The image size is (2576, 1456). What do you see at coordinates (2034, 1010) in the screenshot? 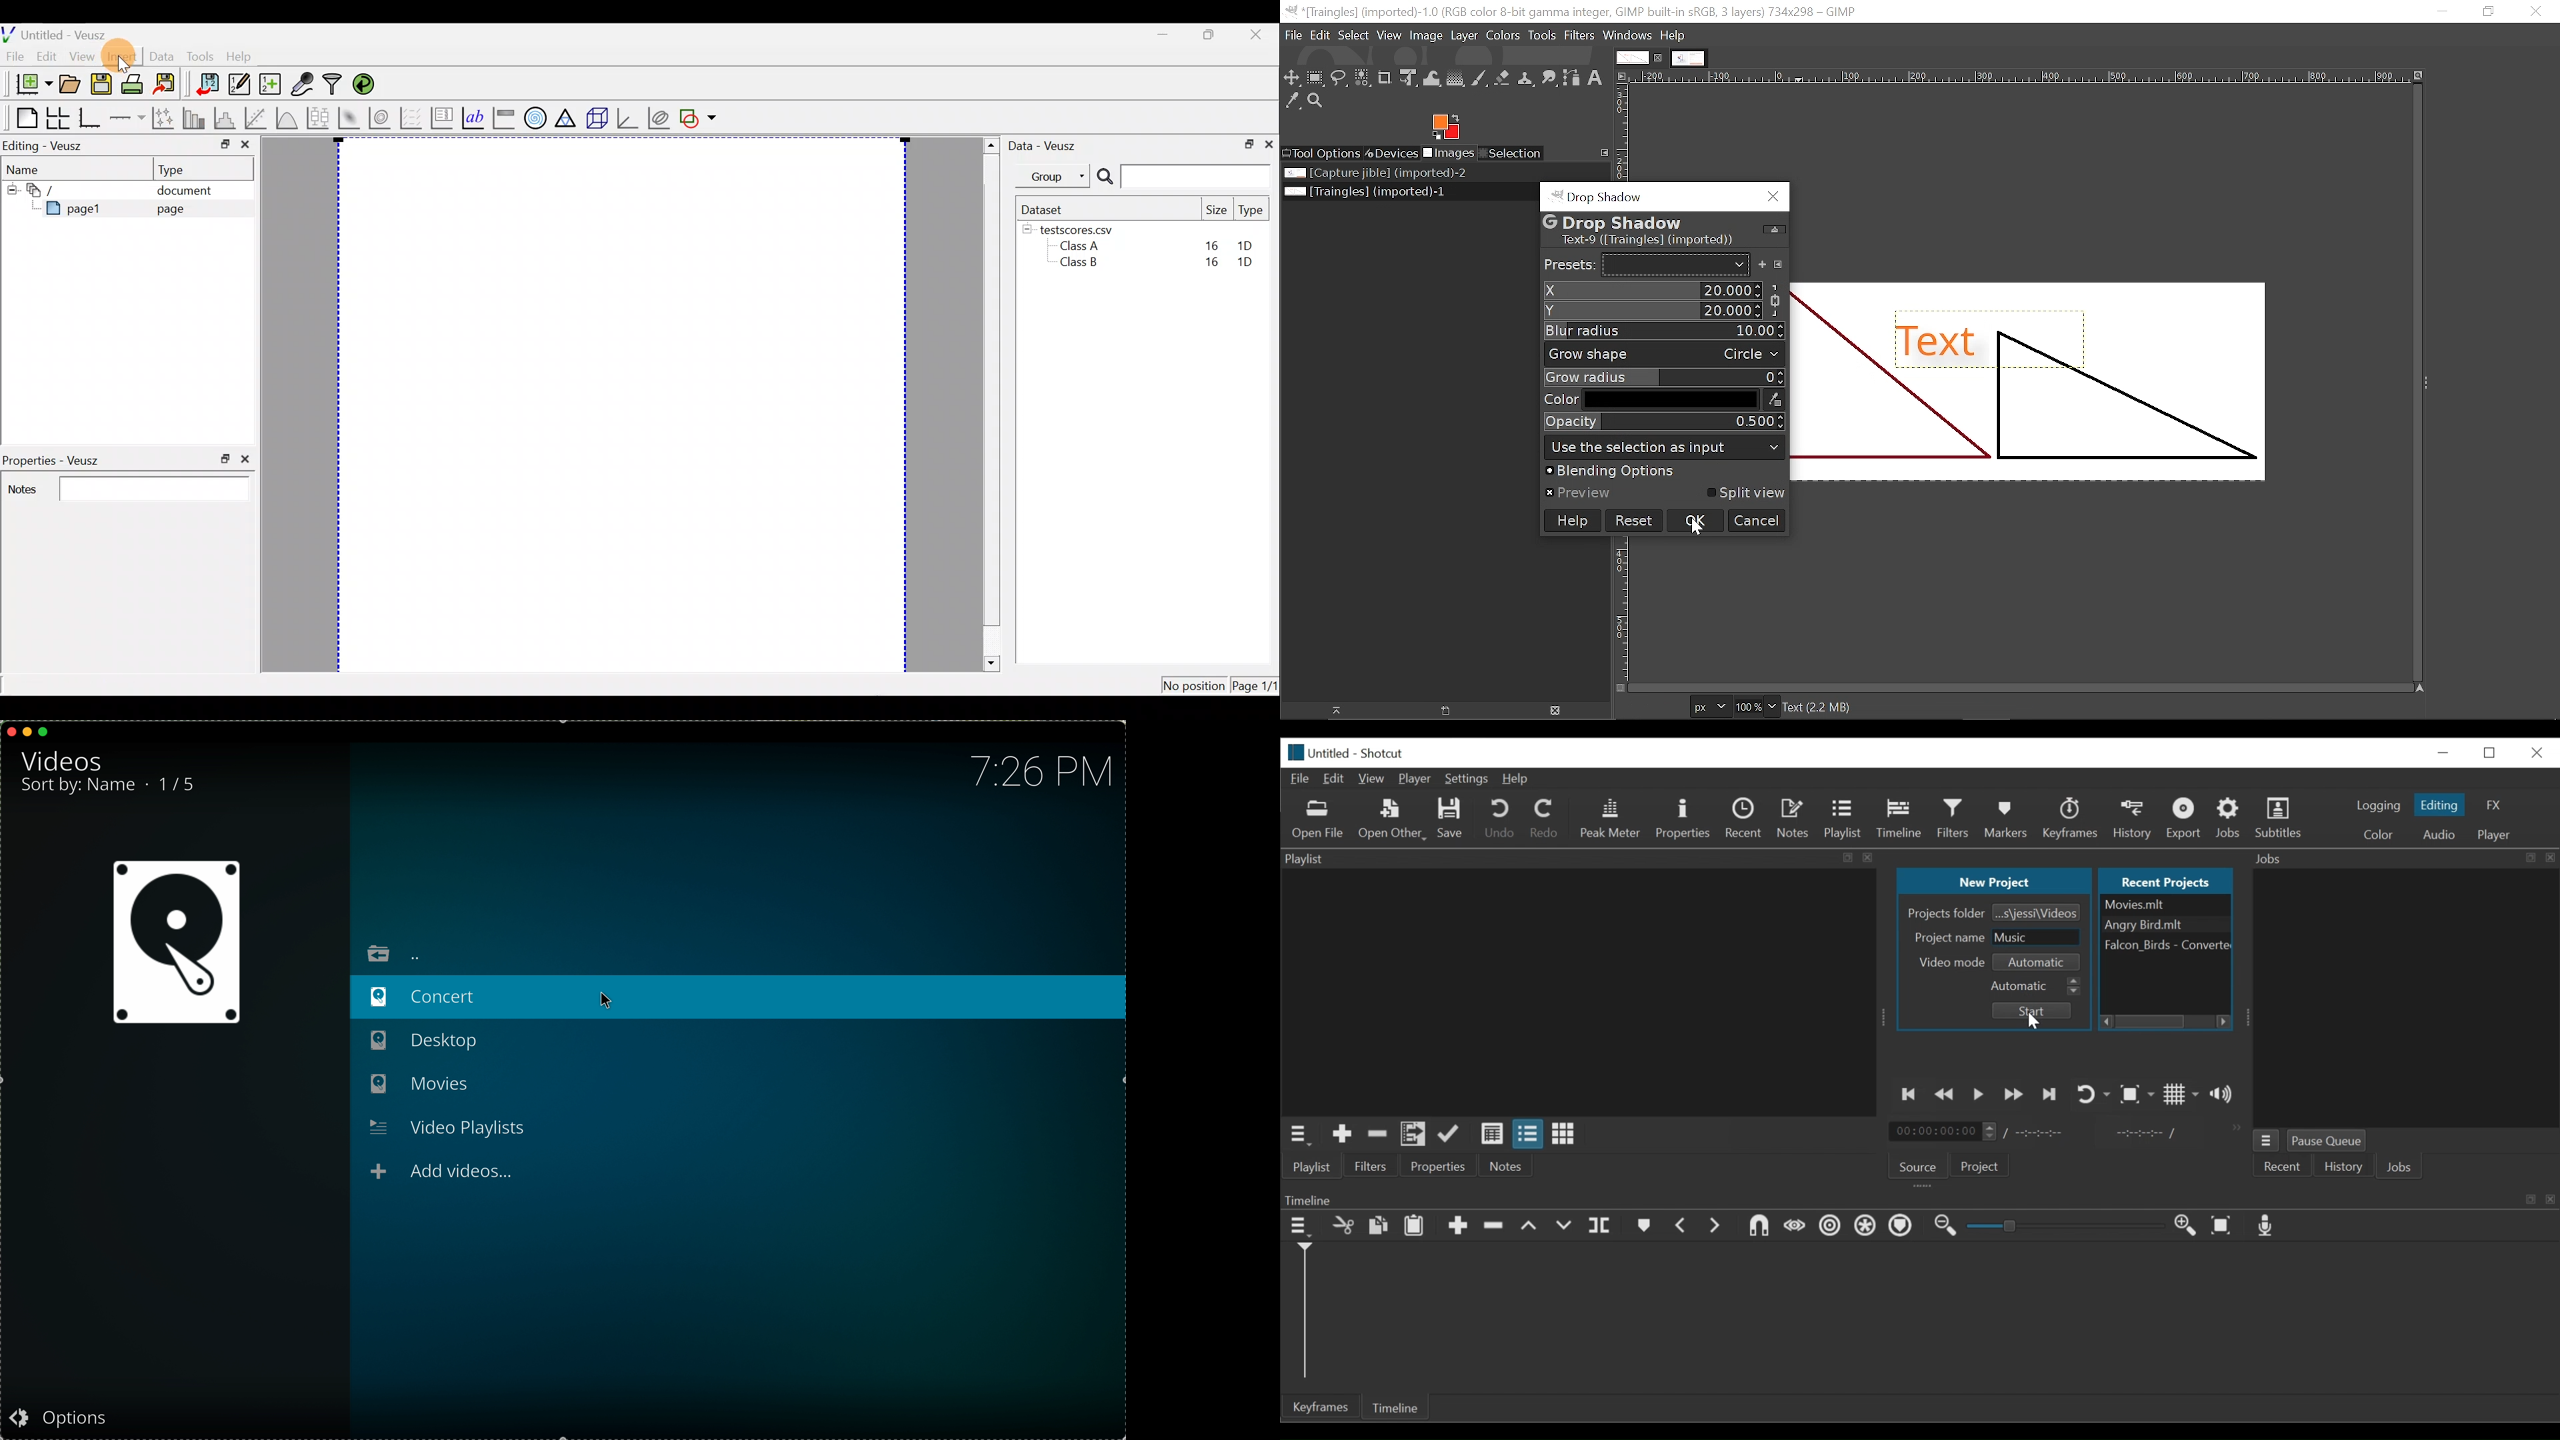
I see `Start` at bounding box center [2034, 1010].